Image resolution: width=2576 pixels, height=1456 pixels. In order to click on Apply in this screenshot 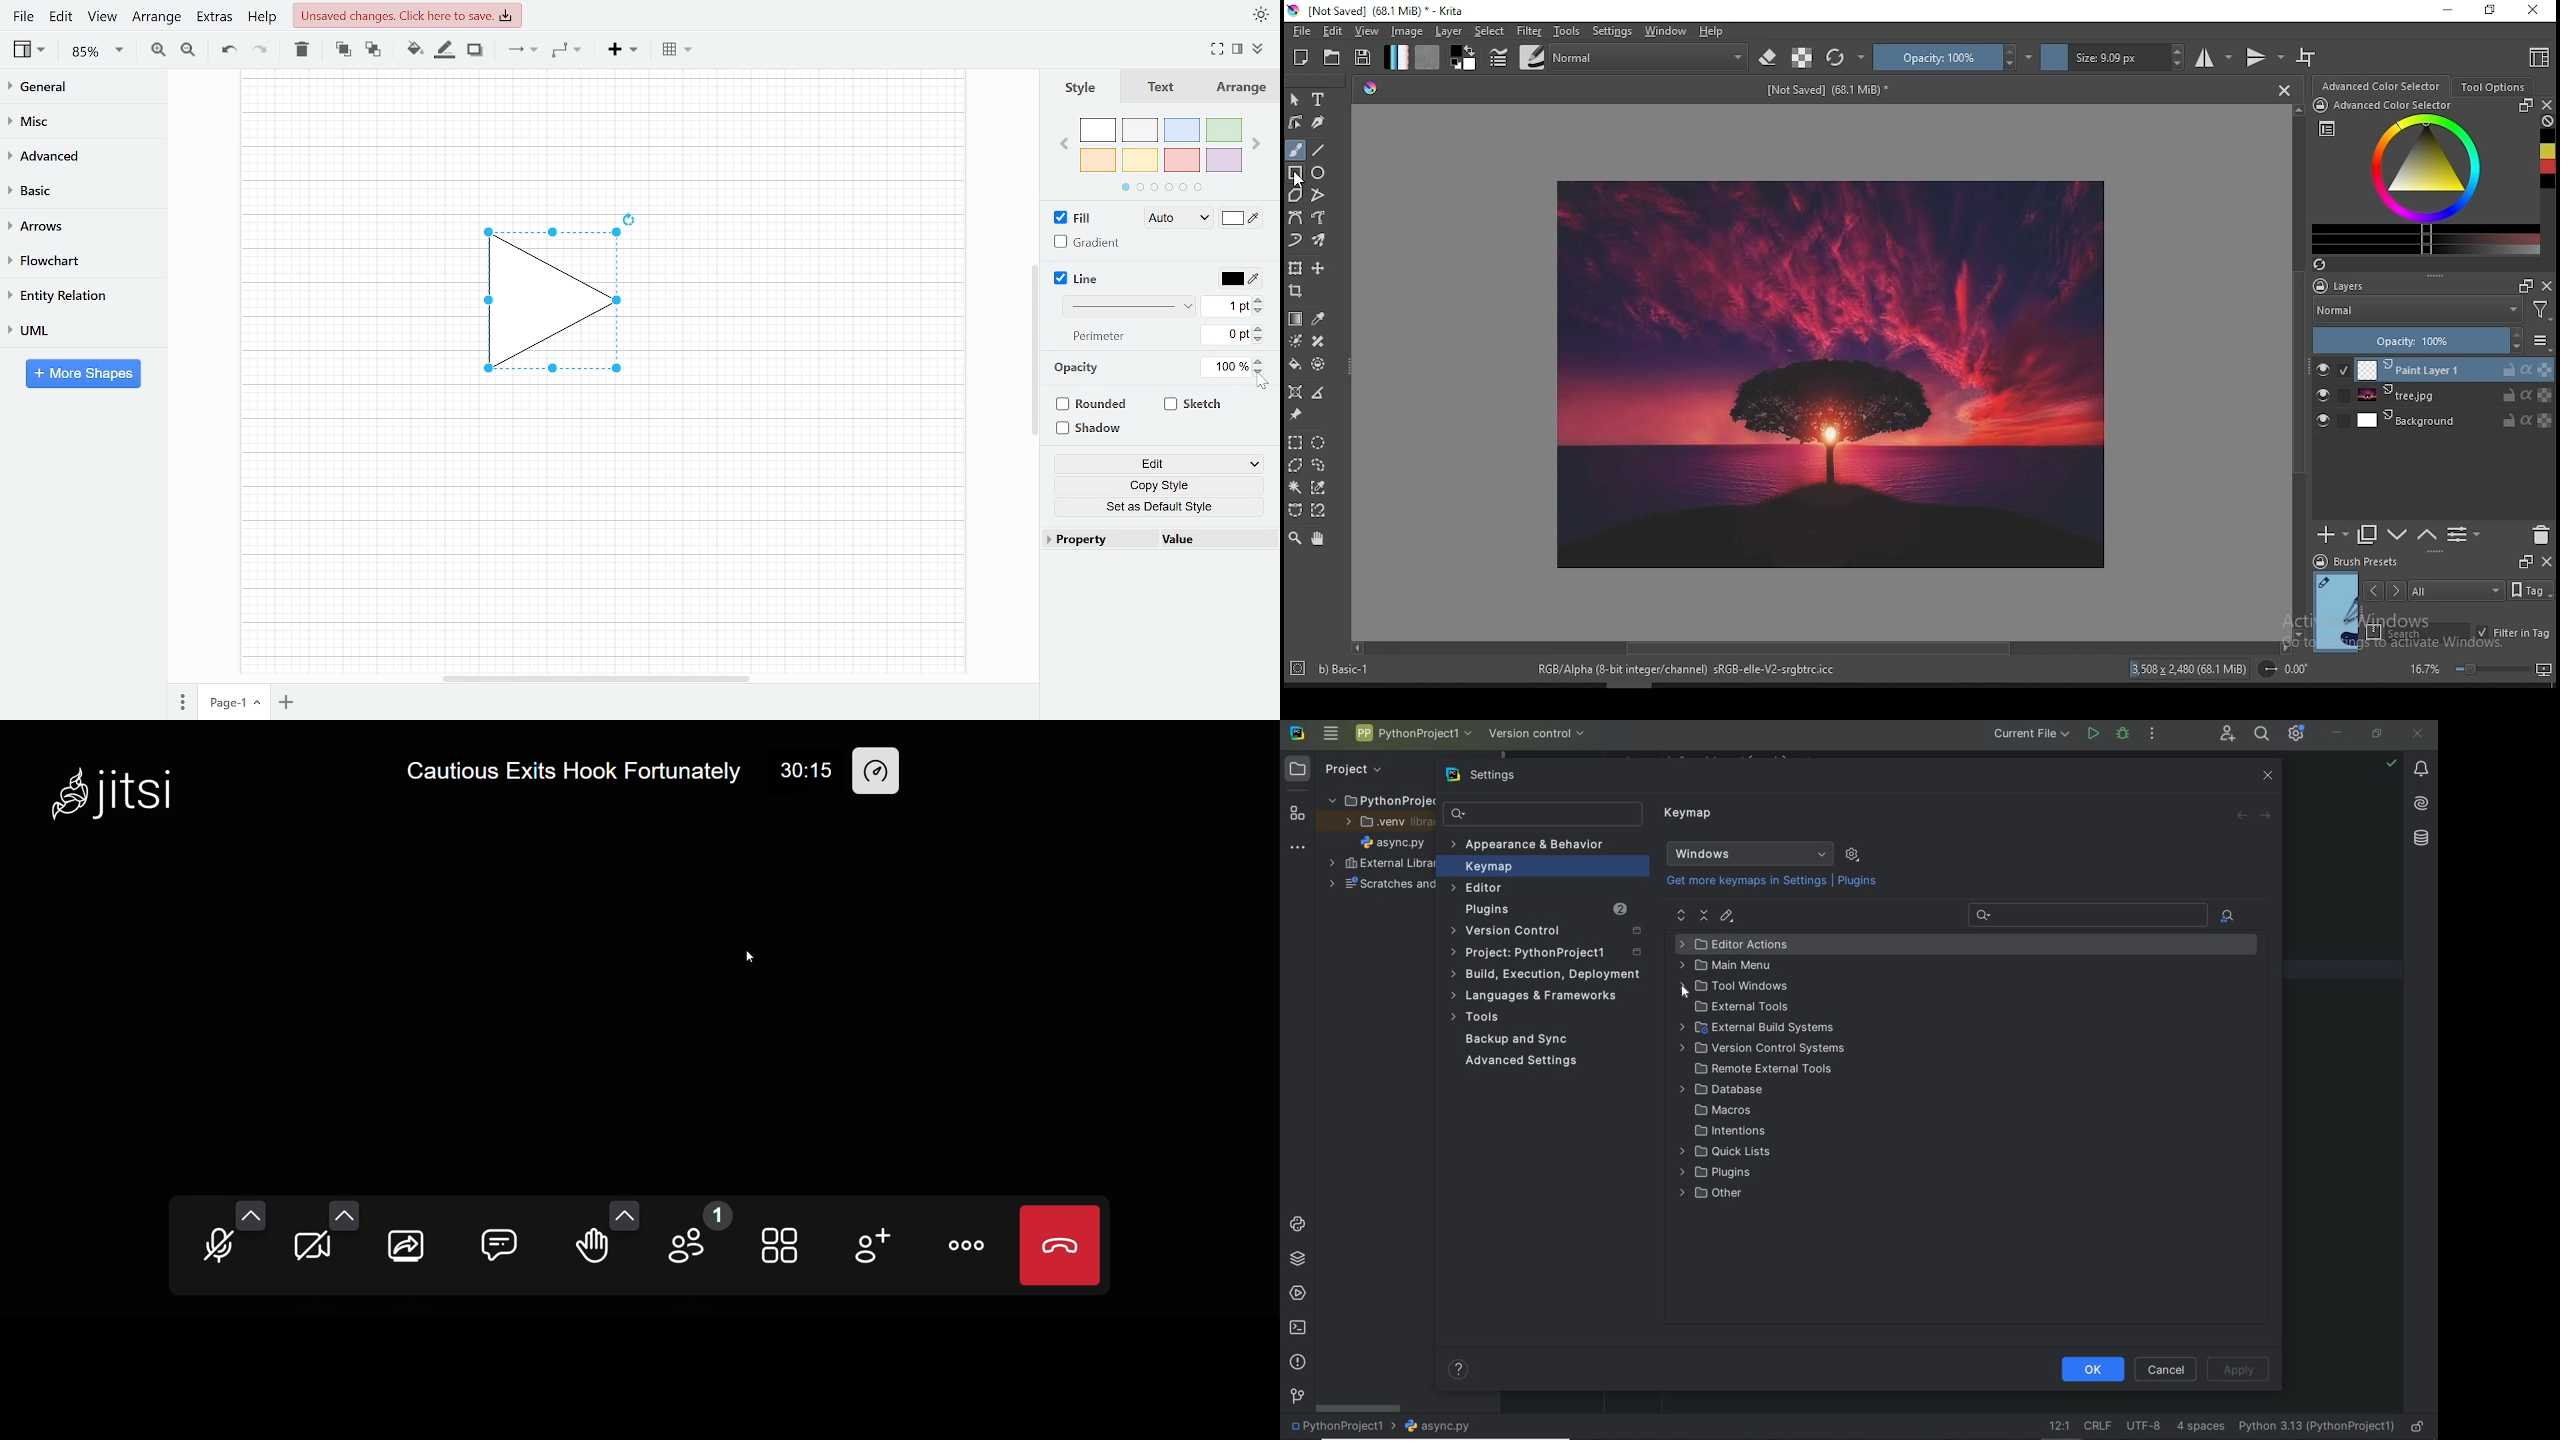, I will do `click(2239, 1368)`.